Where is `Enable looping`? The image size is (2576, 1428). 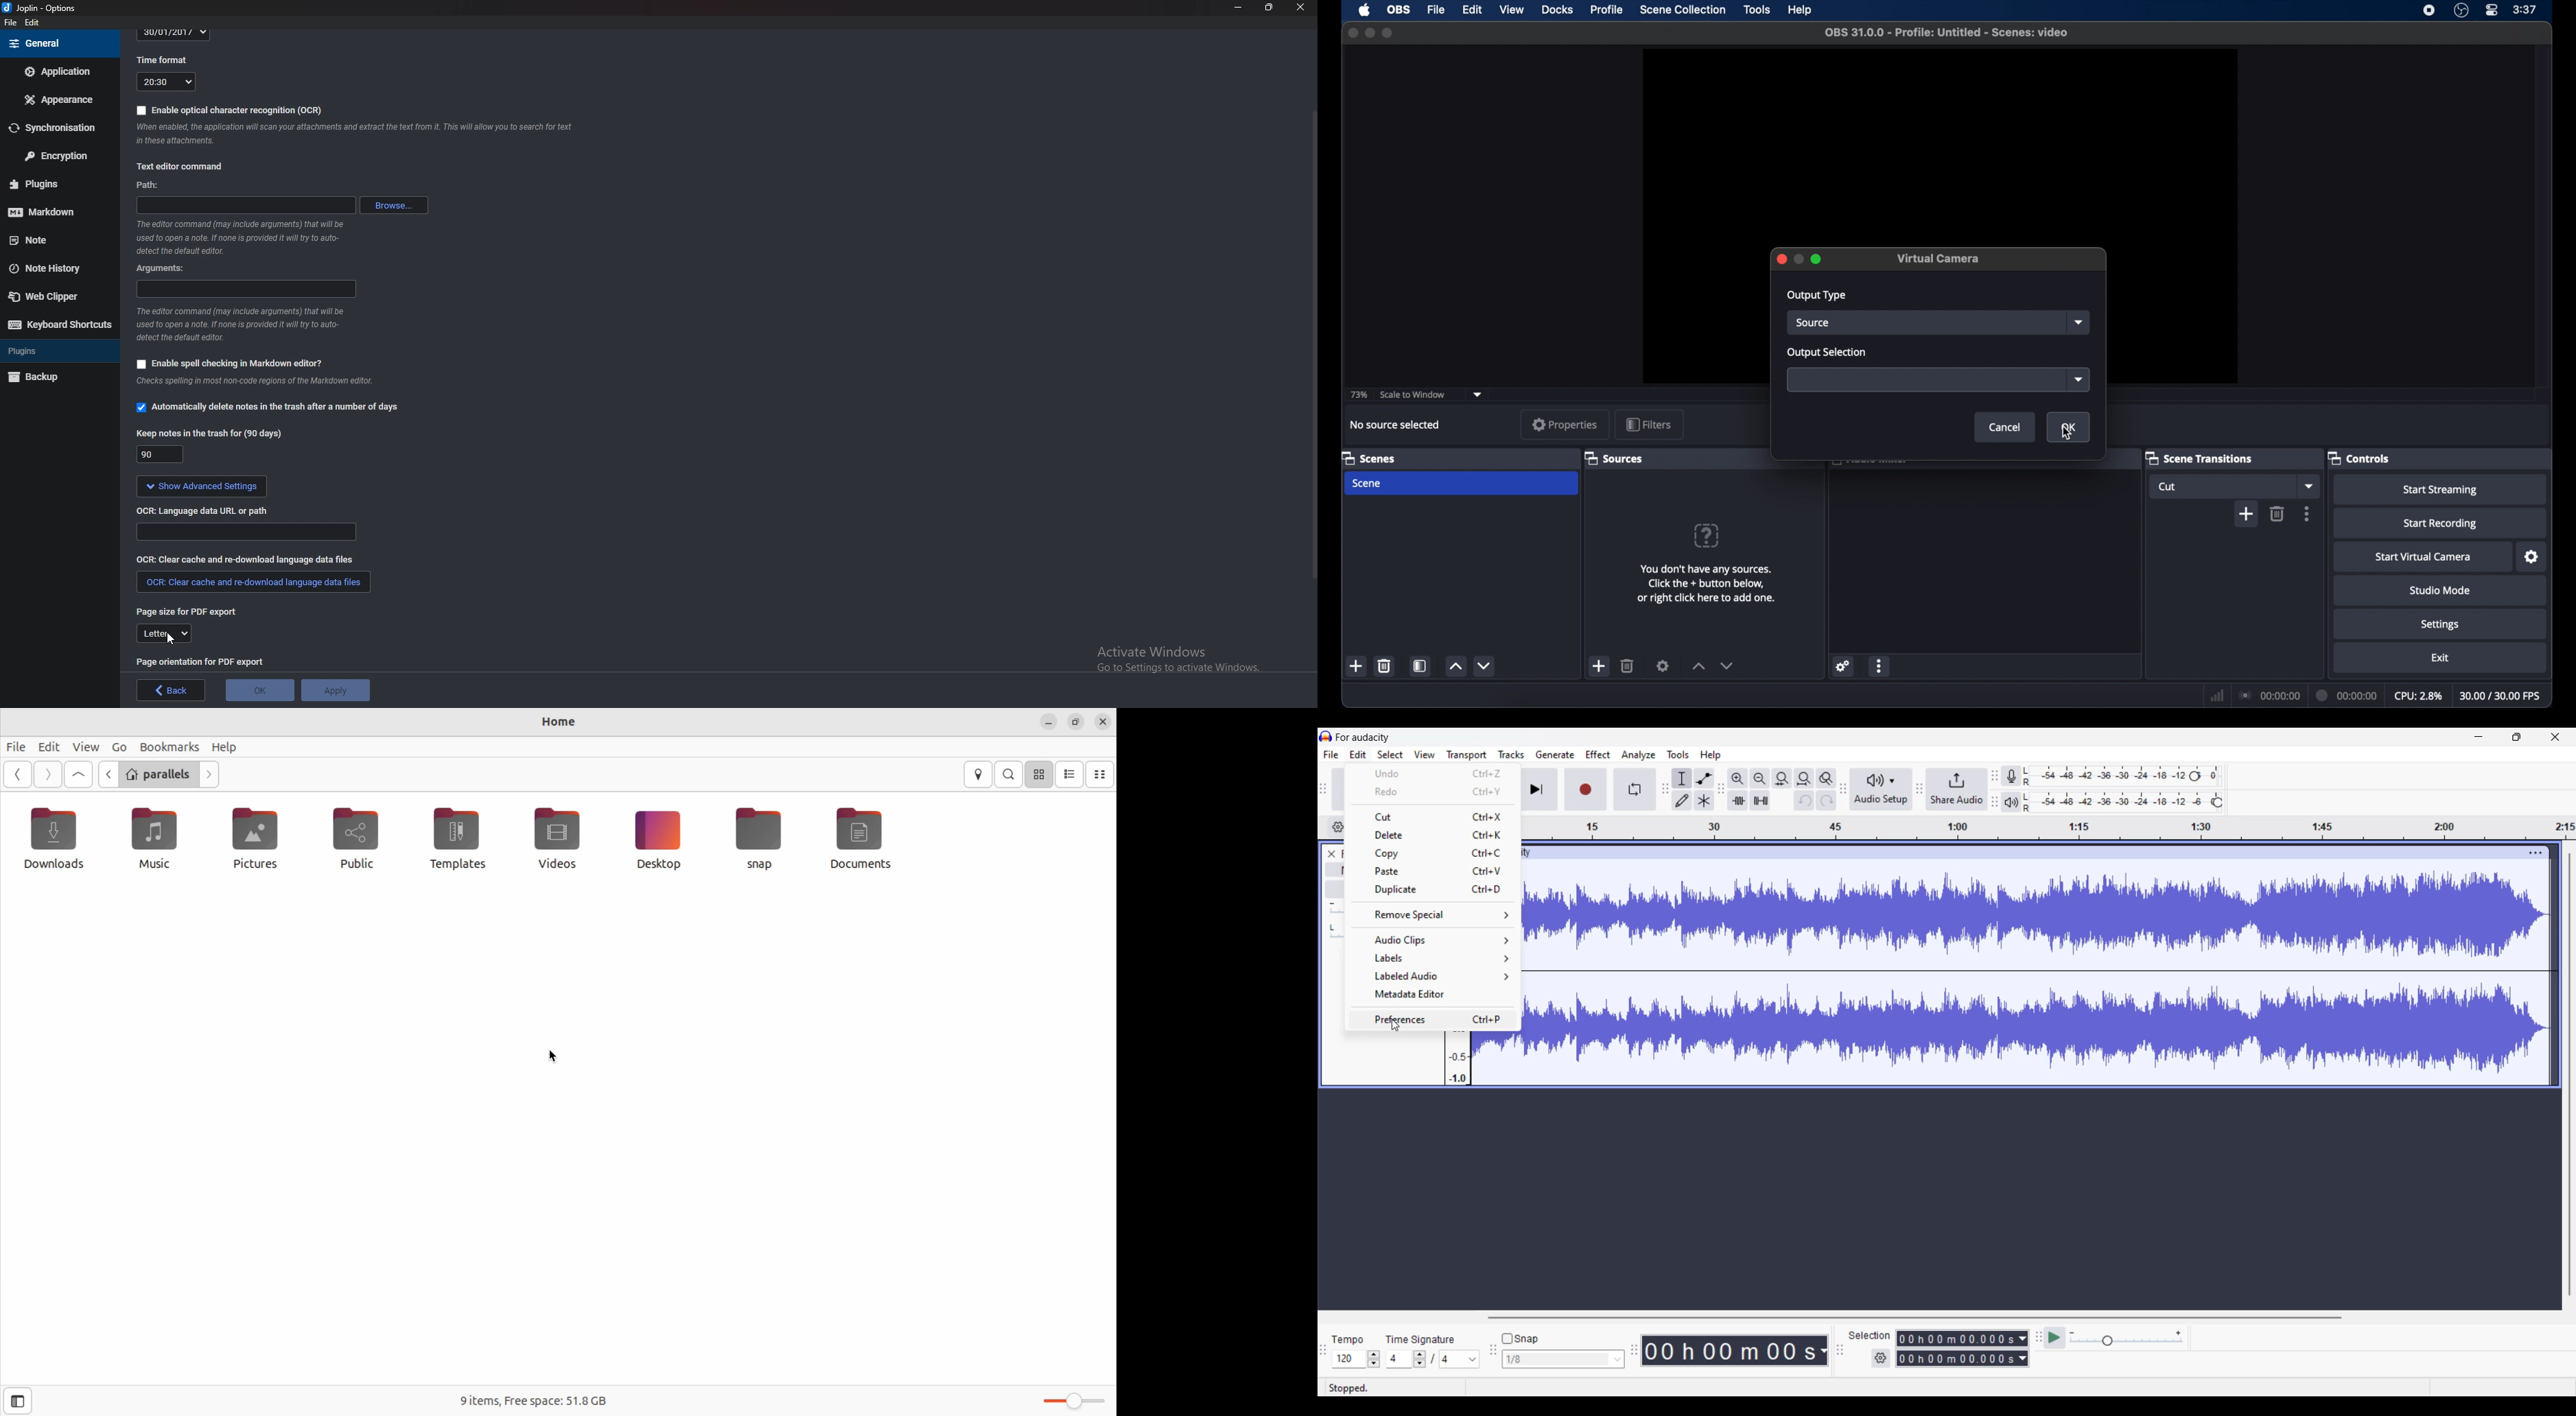
Enable looping is located at coordinates (1634, 789).